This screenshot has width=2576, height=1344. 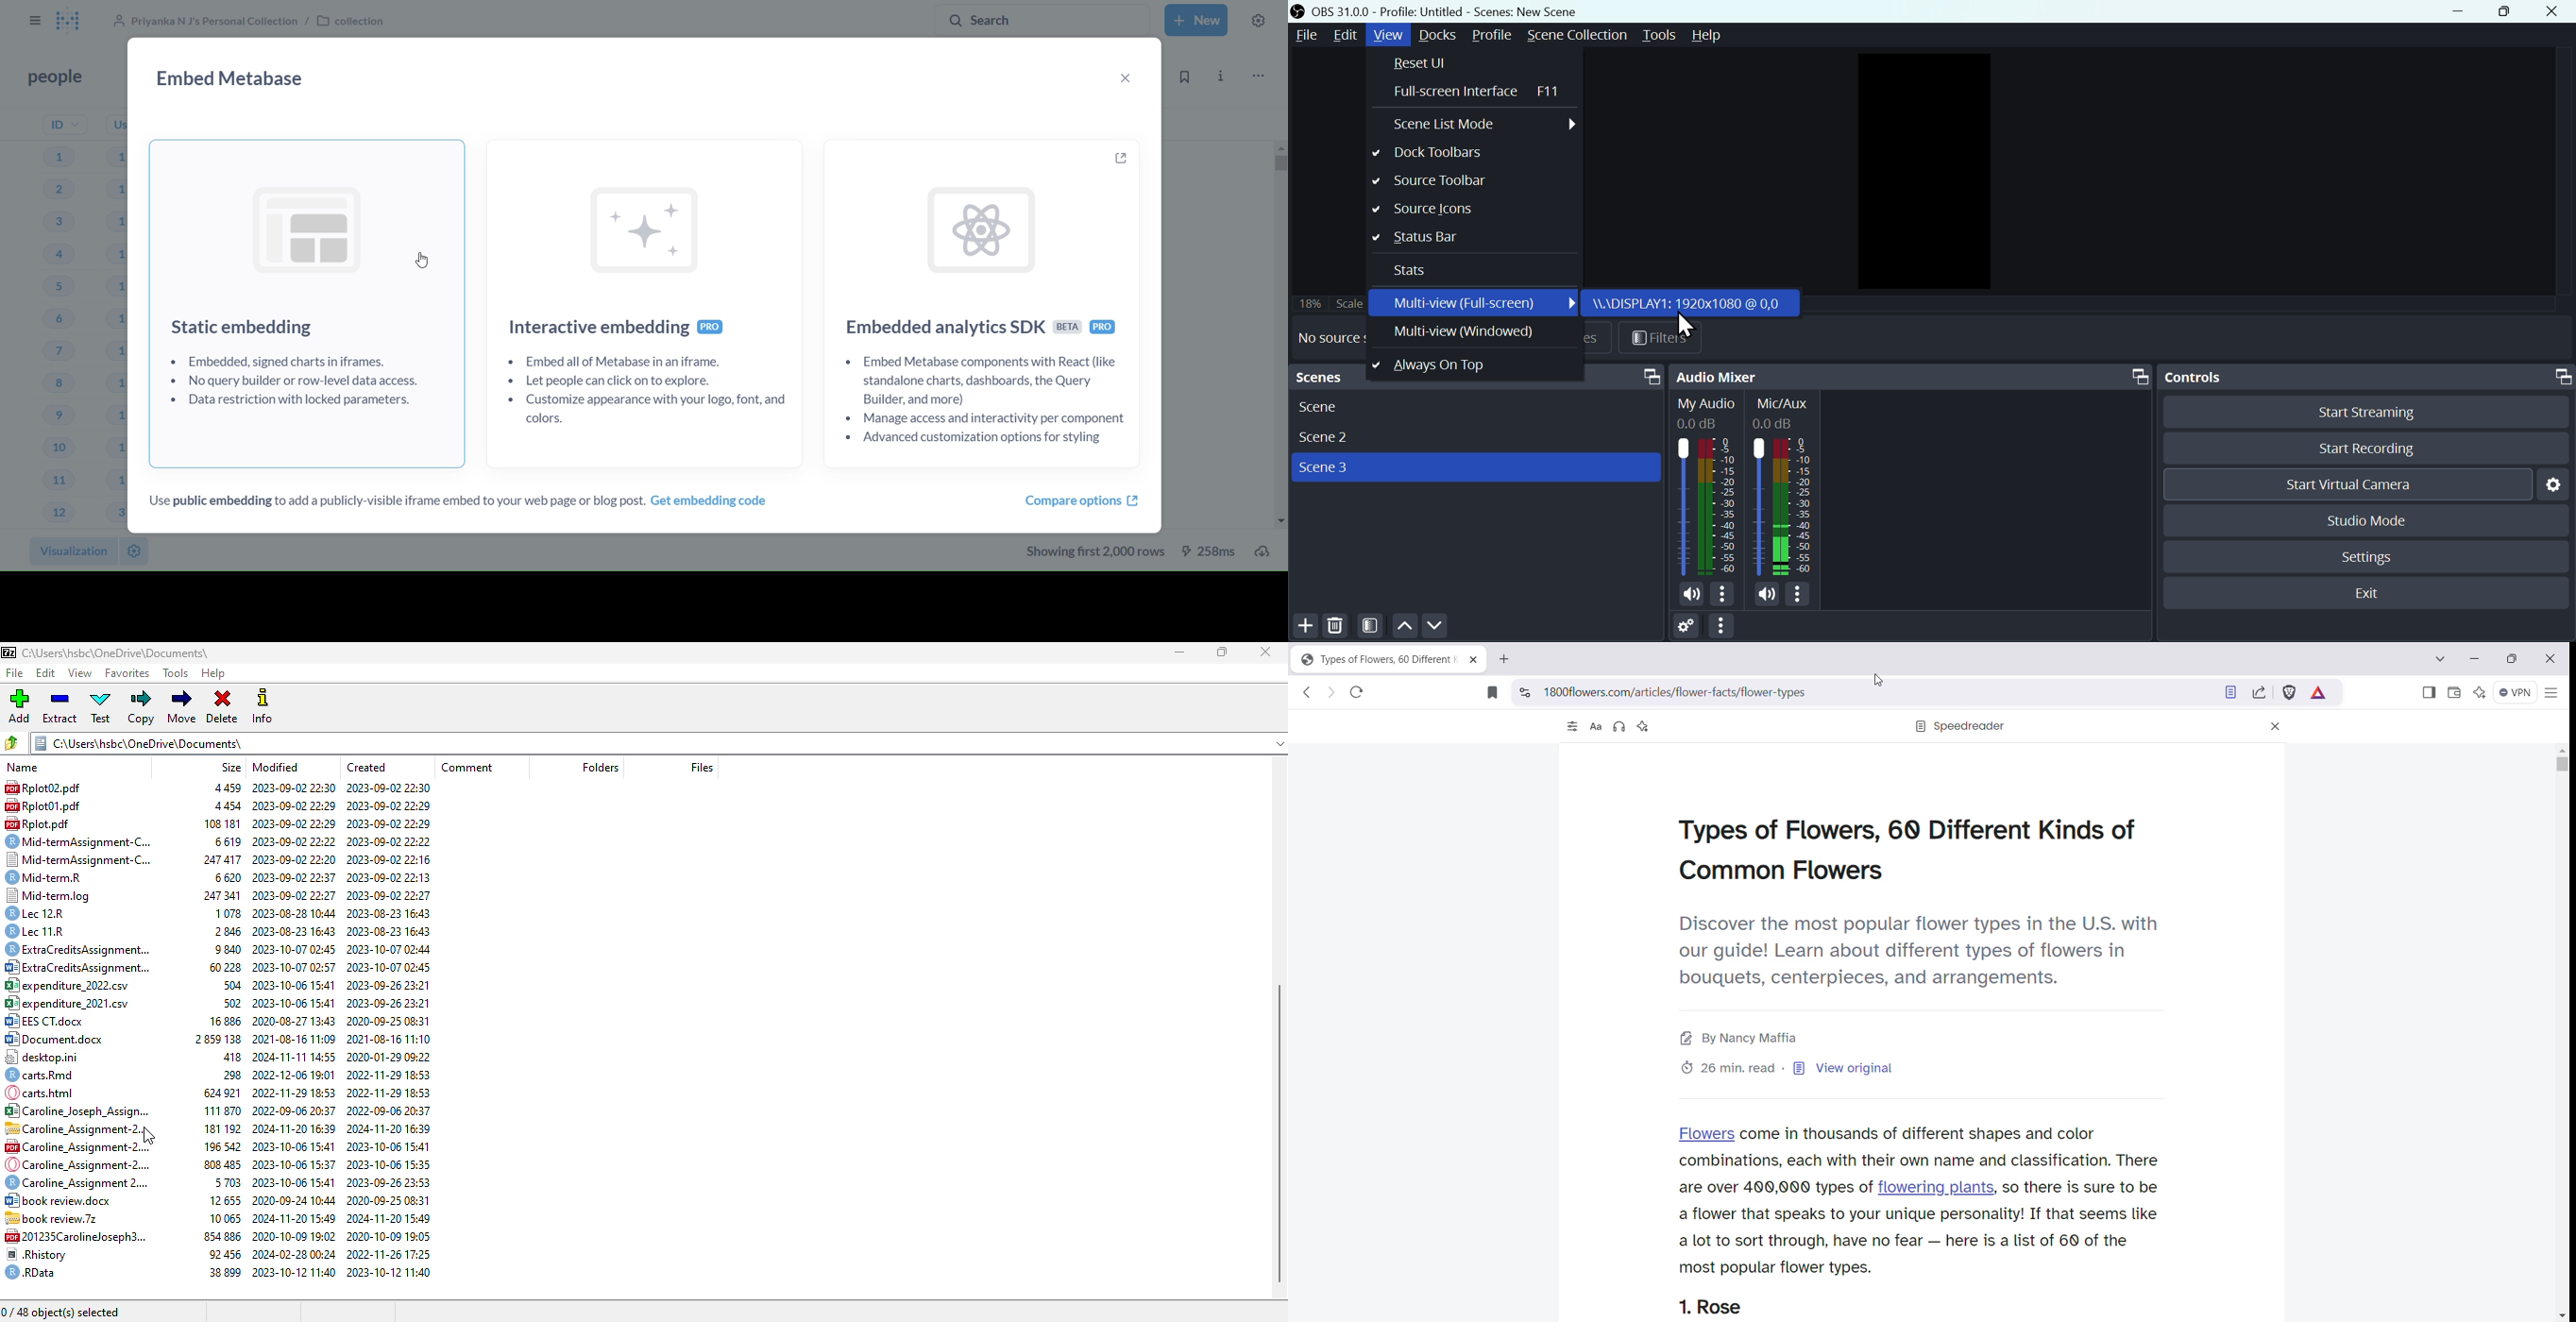 I want to click on More options, so click(x=1724, y=596).